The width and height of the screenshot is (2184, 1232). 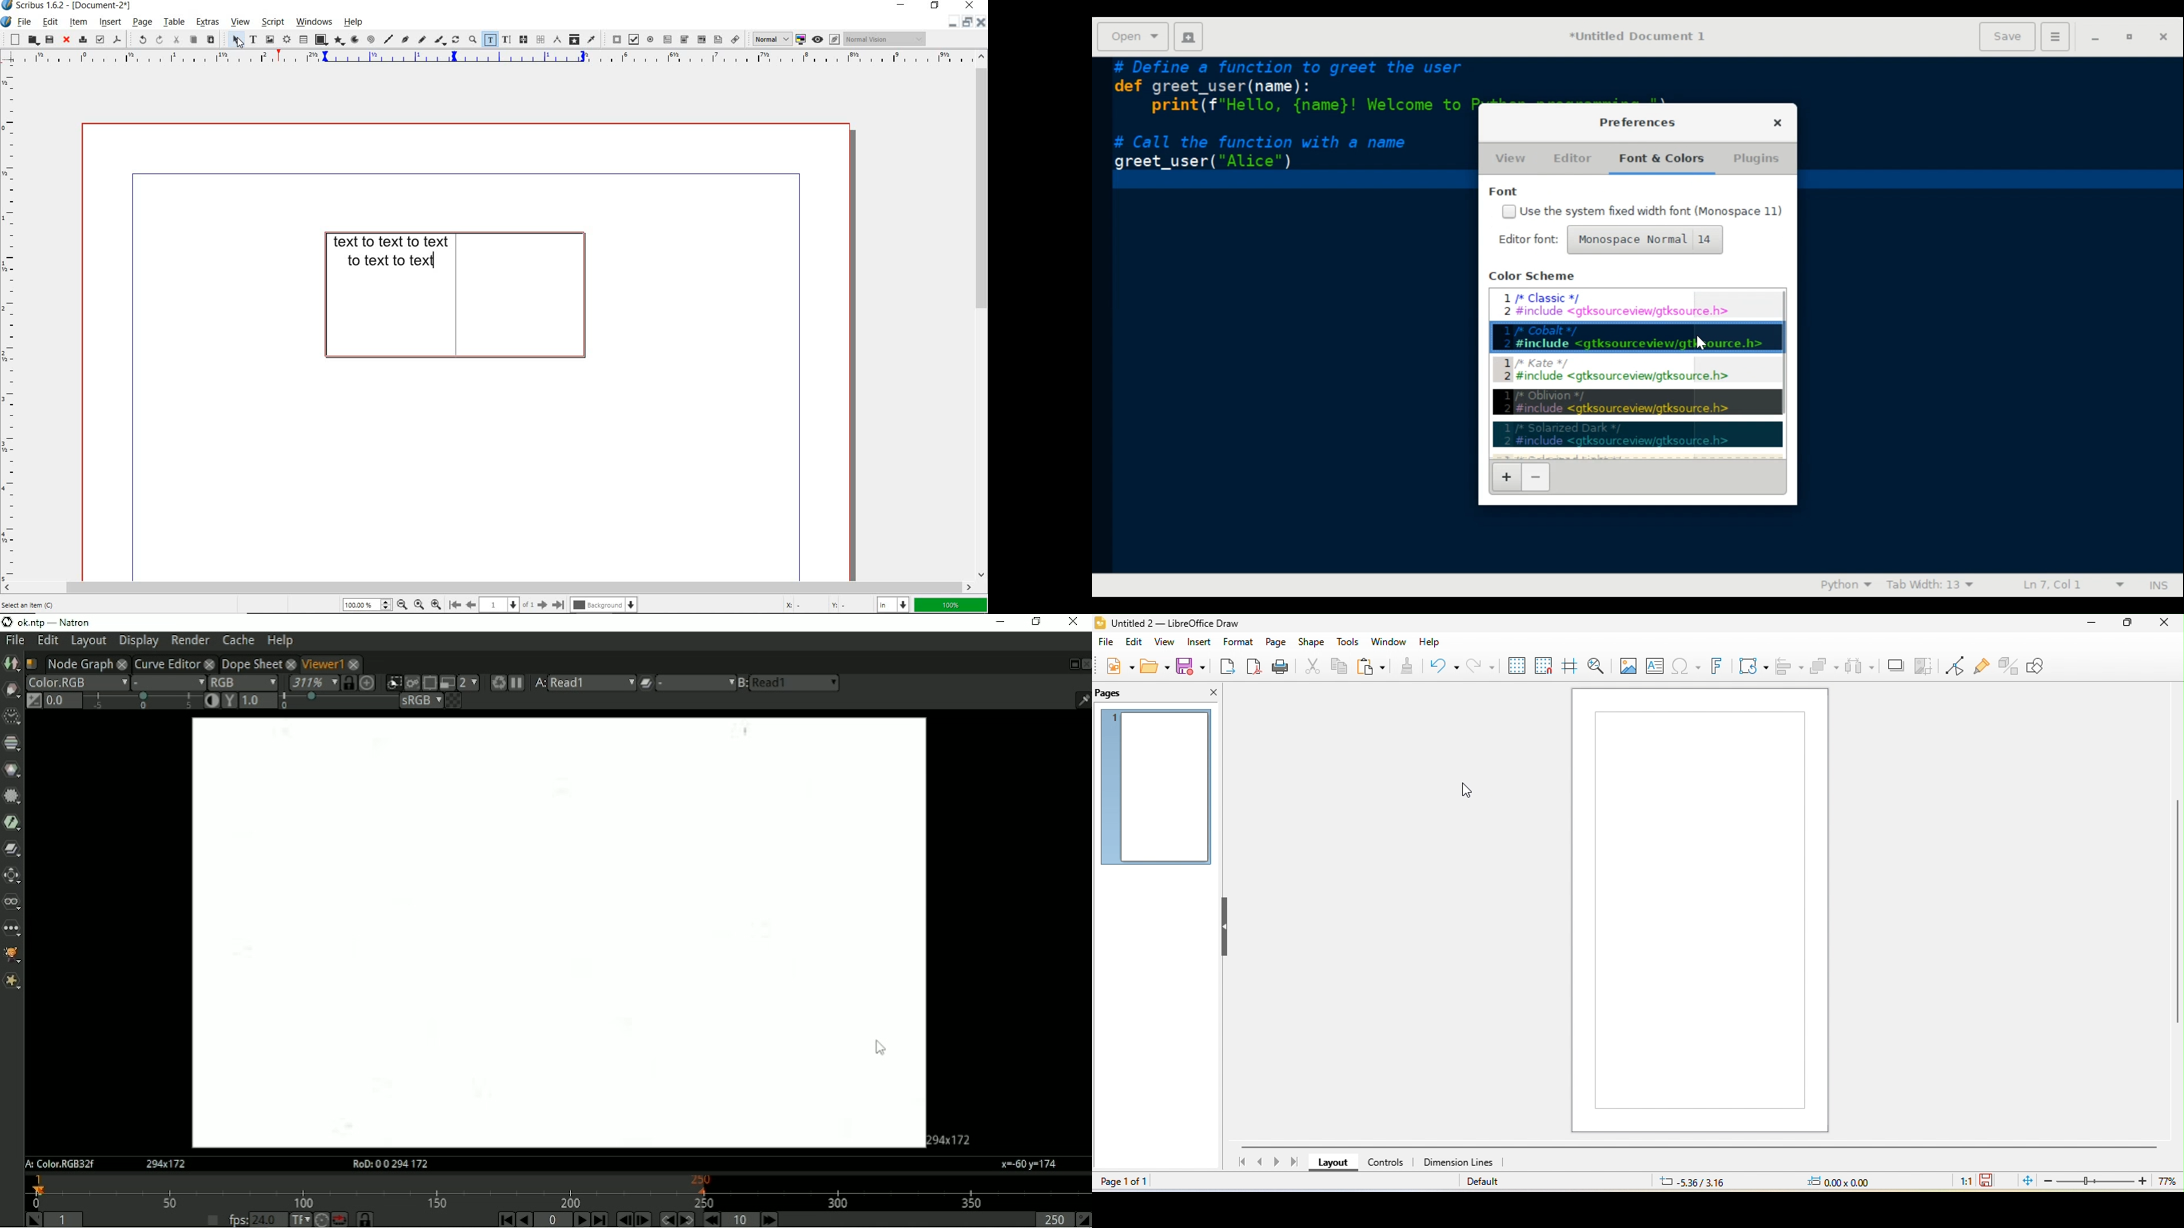 I want to click on toggle color, so click(x=801, y=39).